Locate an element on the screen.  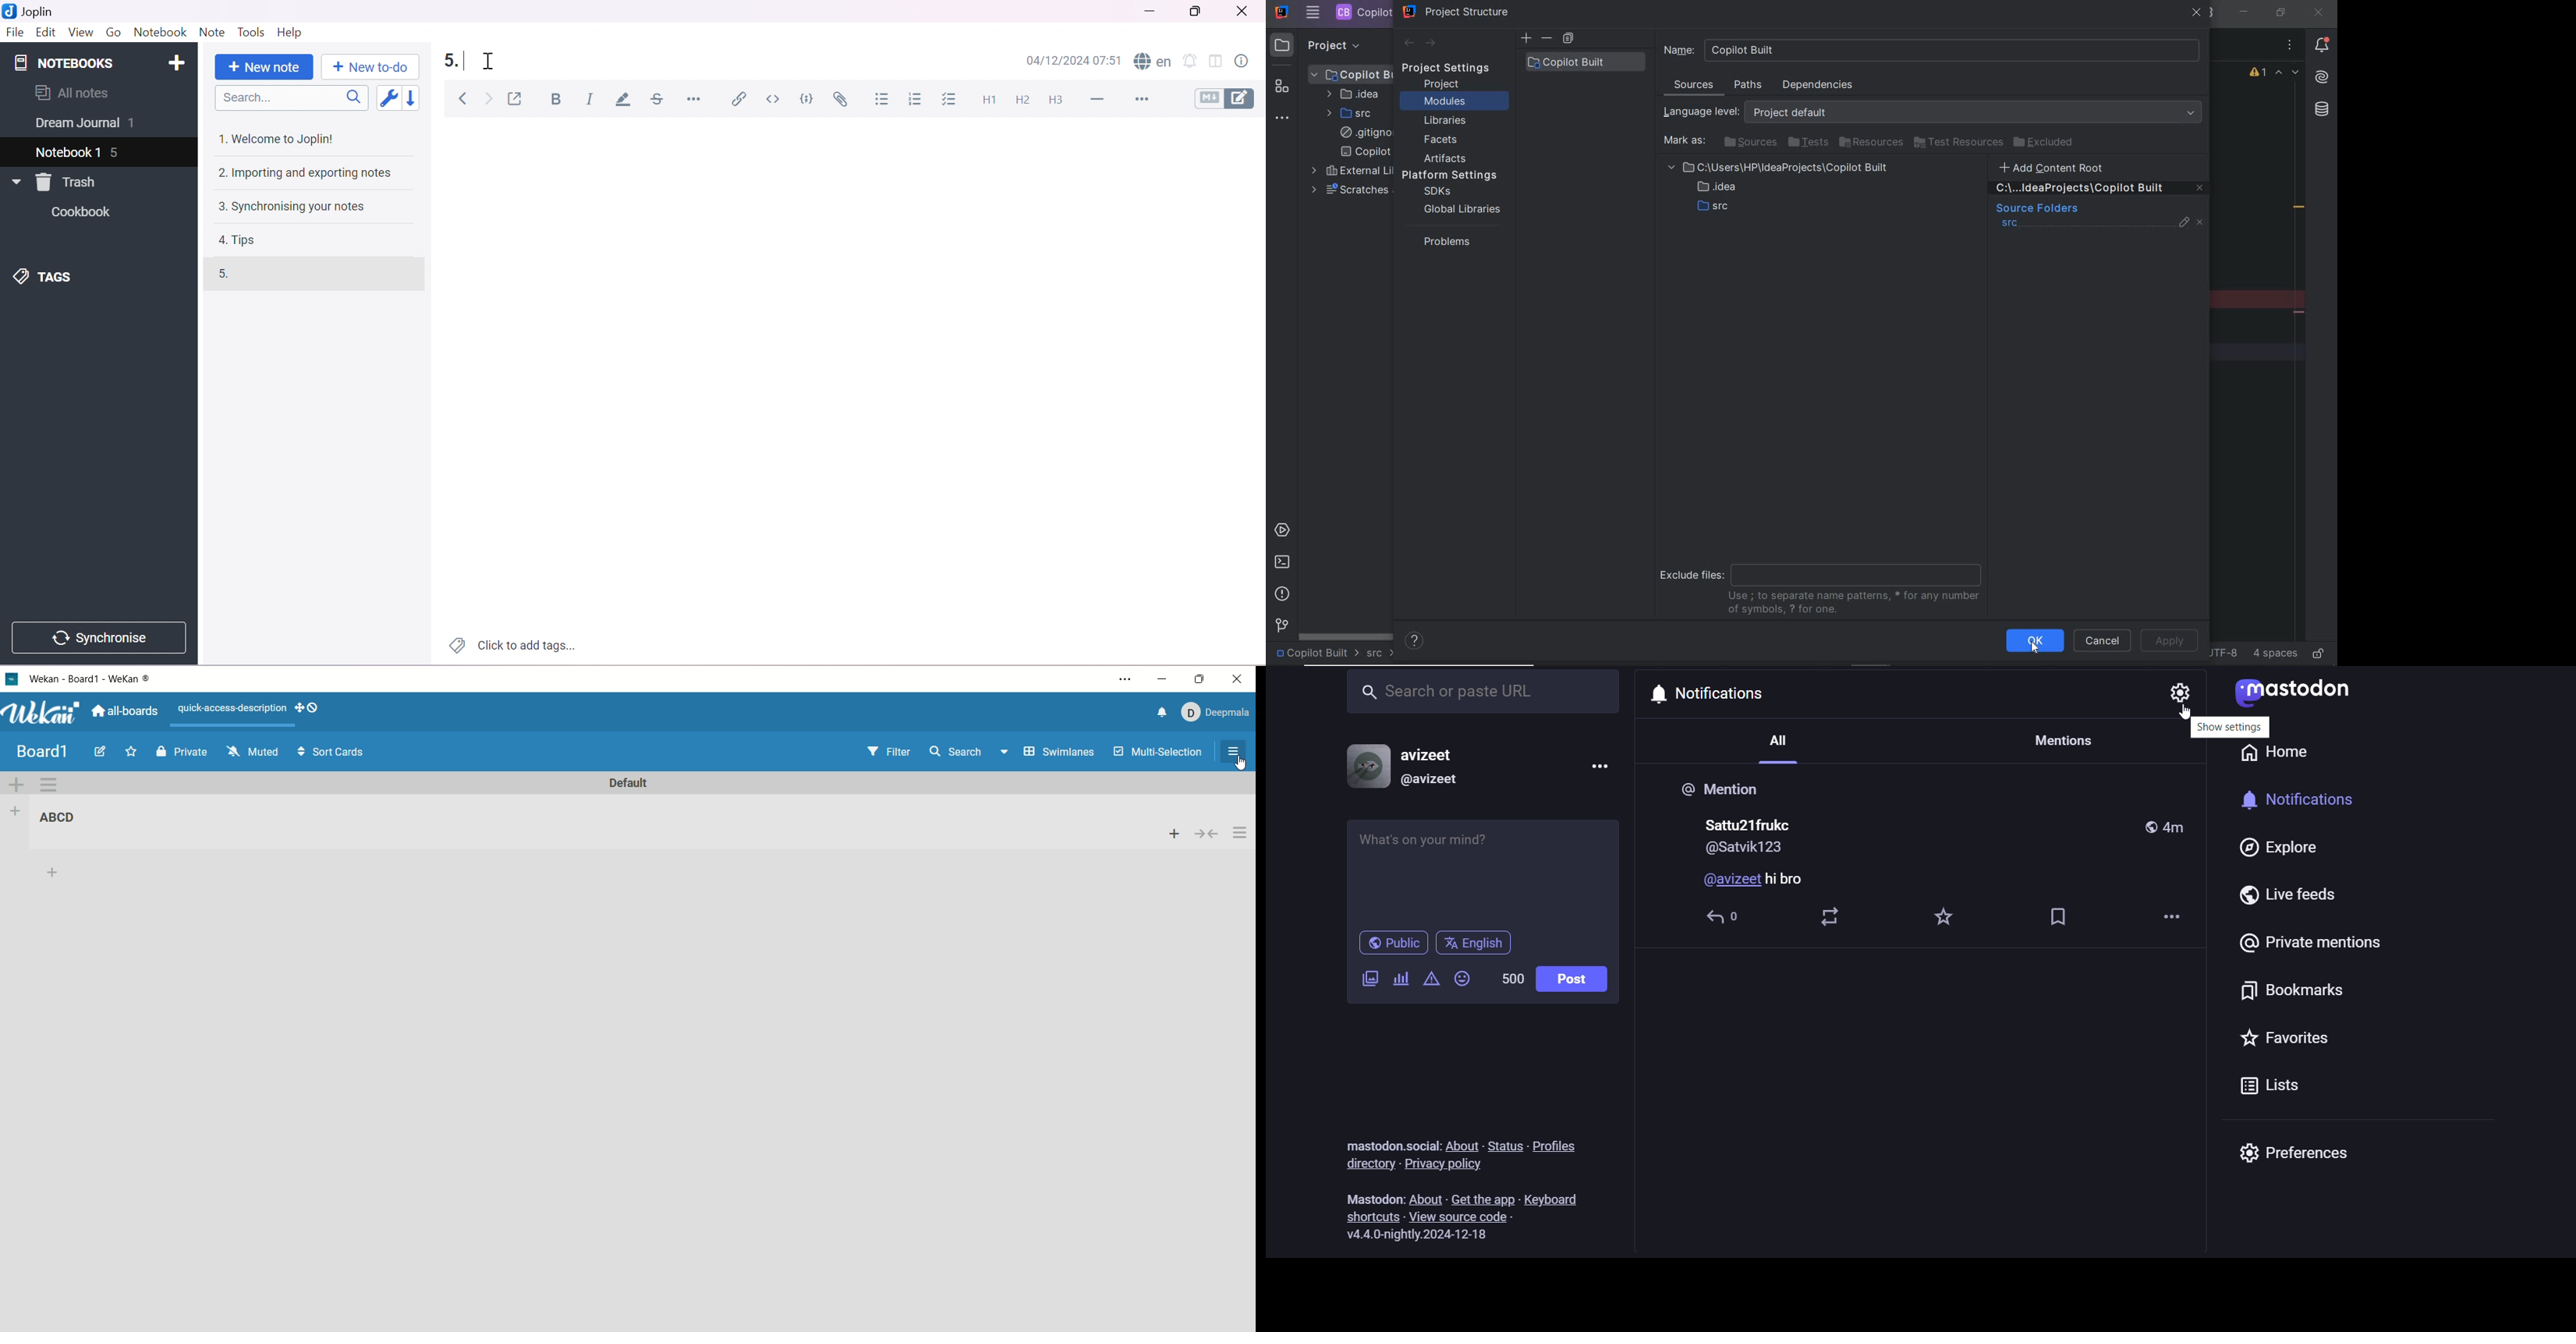
logo is located at coordinates (10, 678).